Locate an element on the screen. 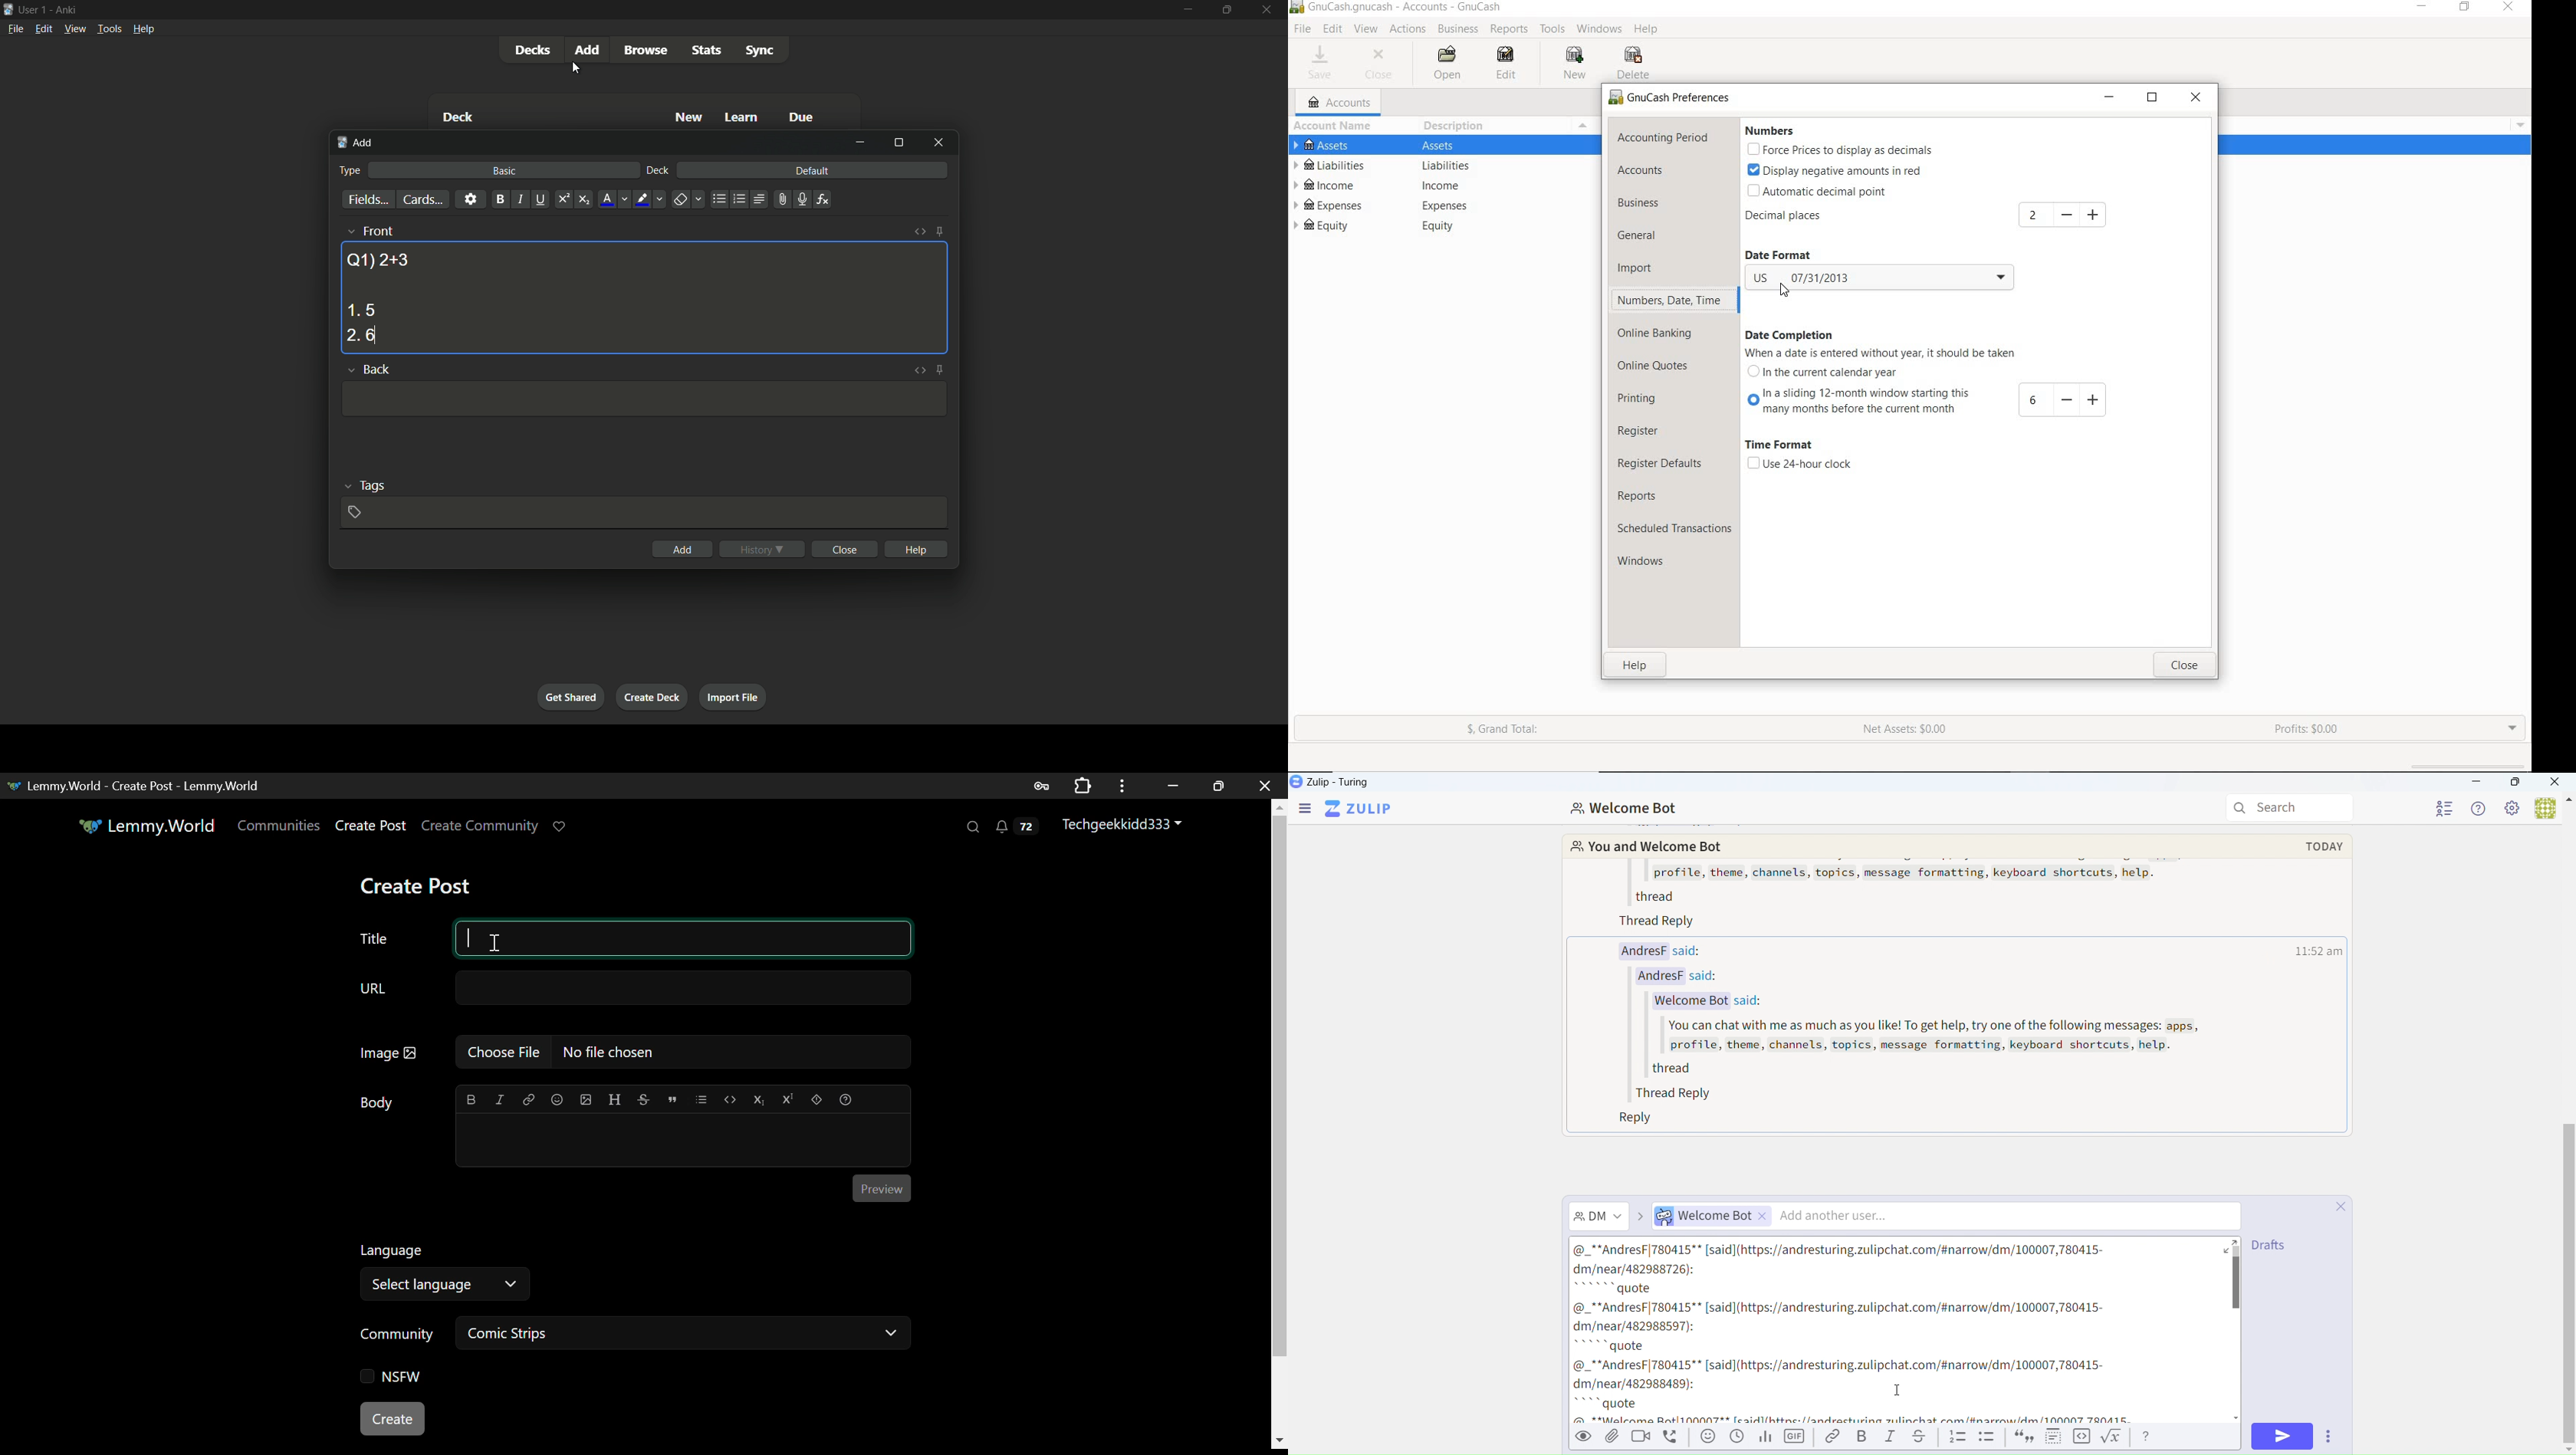 The image size is (2576, 1456). thread is located at coordinates (1651, 895).